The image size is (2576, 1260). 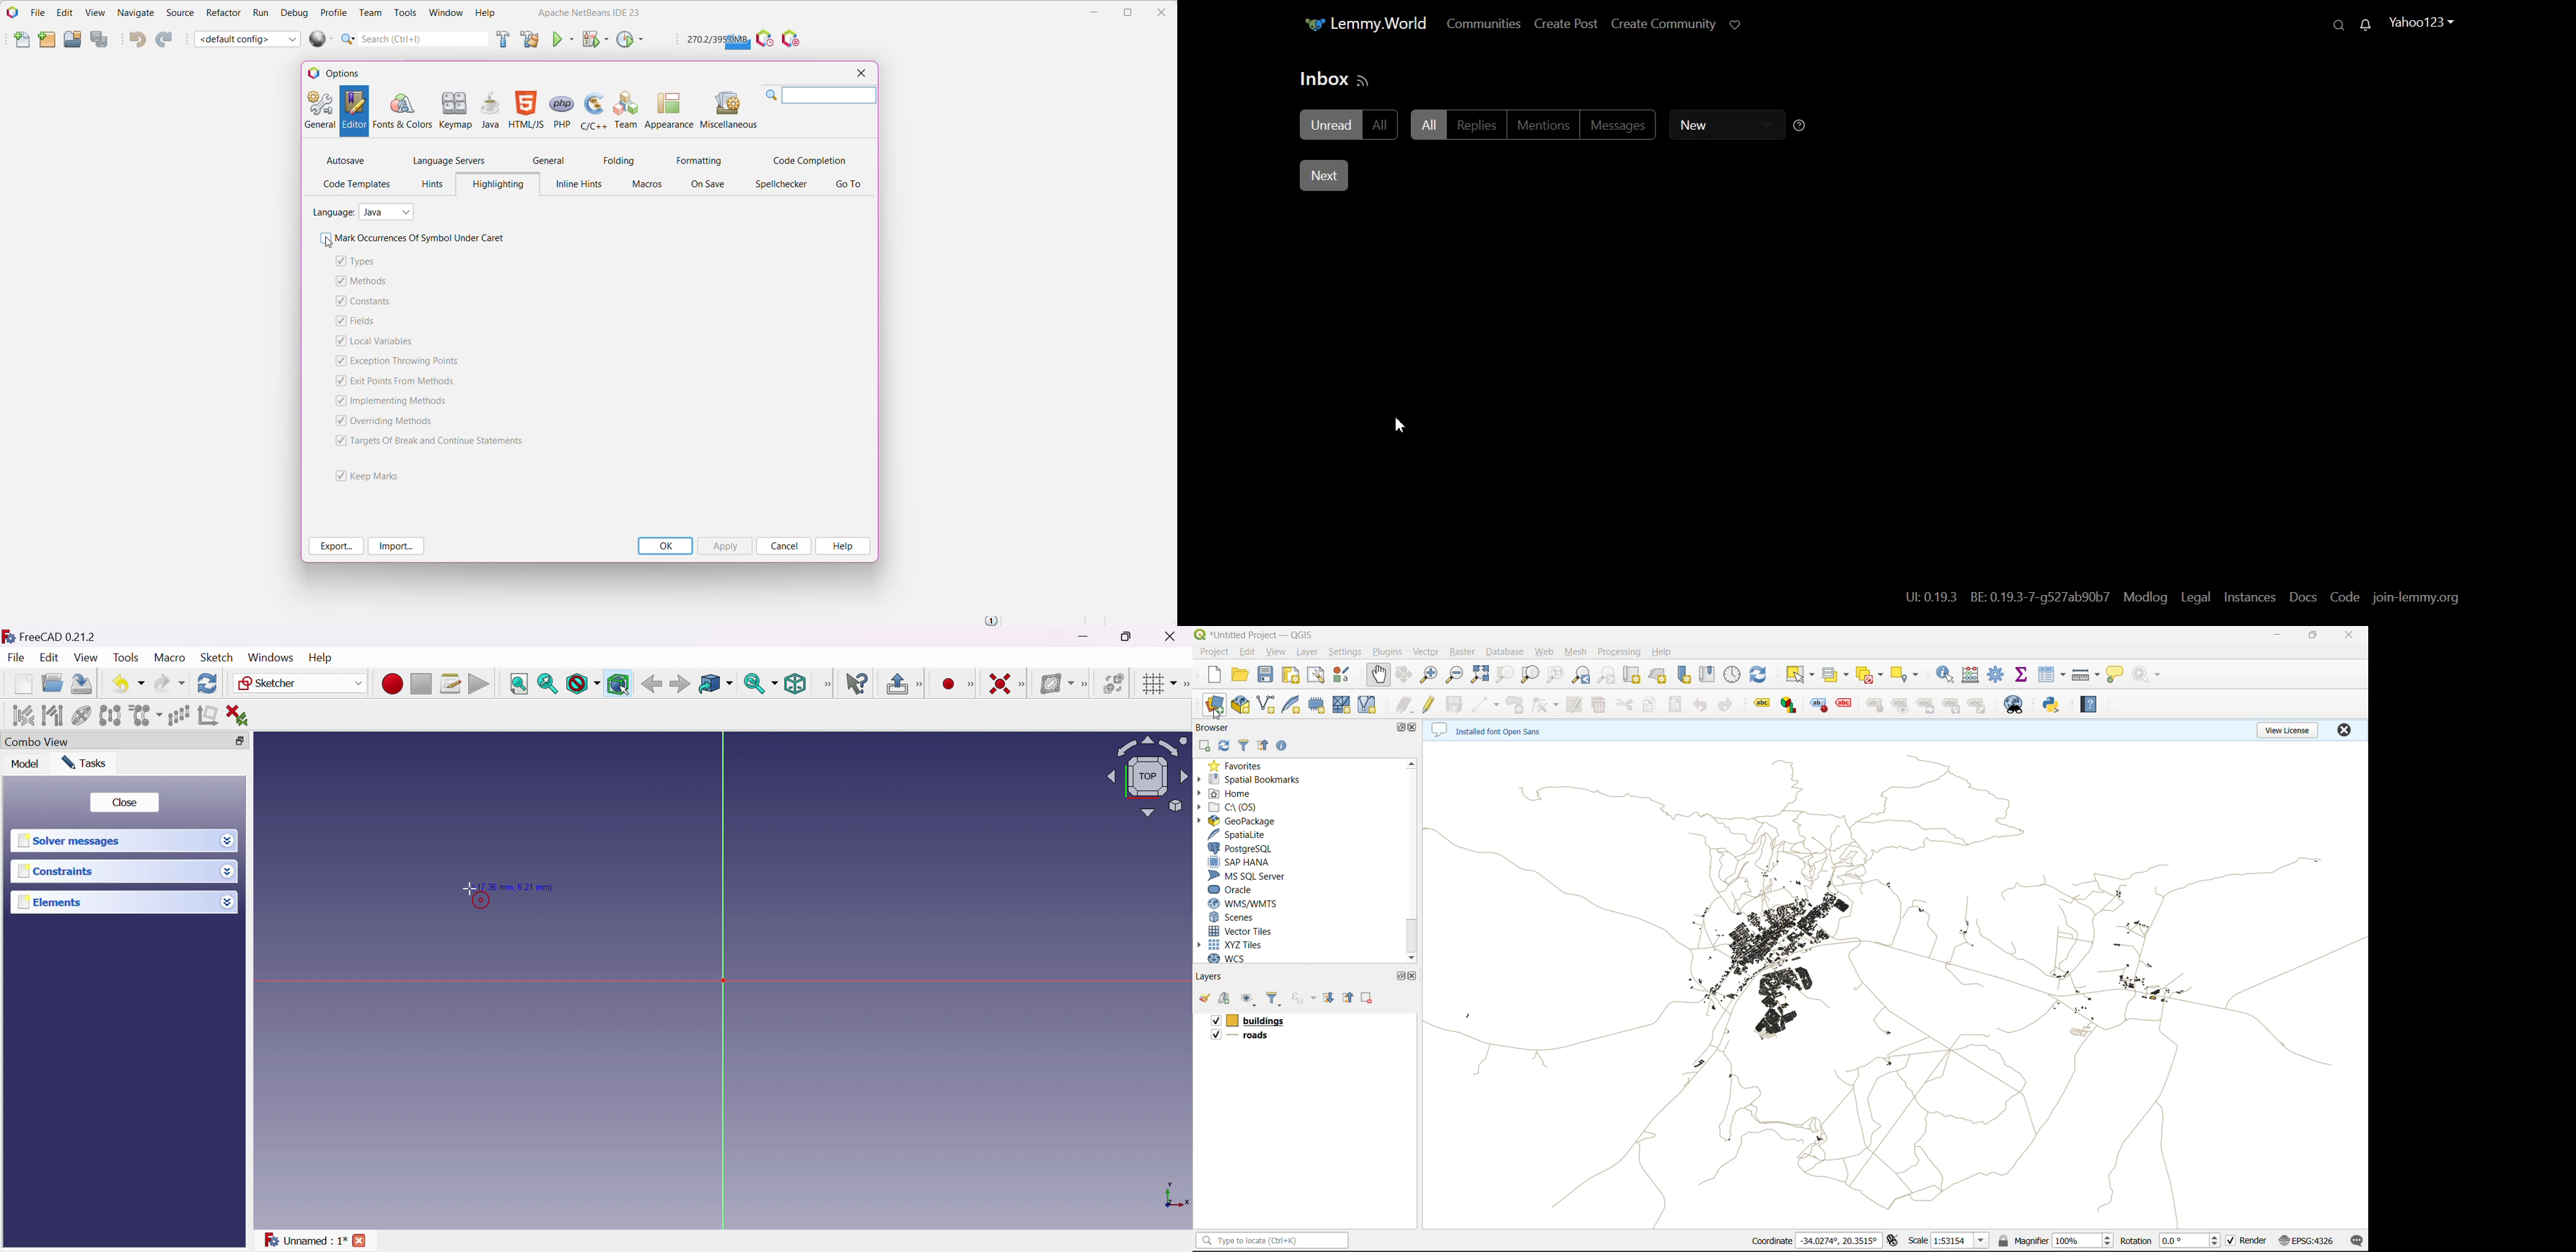 I want to click on Team, so click(x=369, y=12).